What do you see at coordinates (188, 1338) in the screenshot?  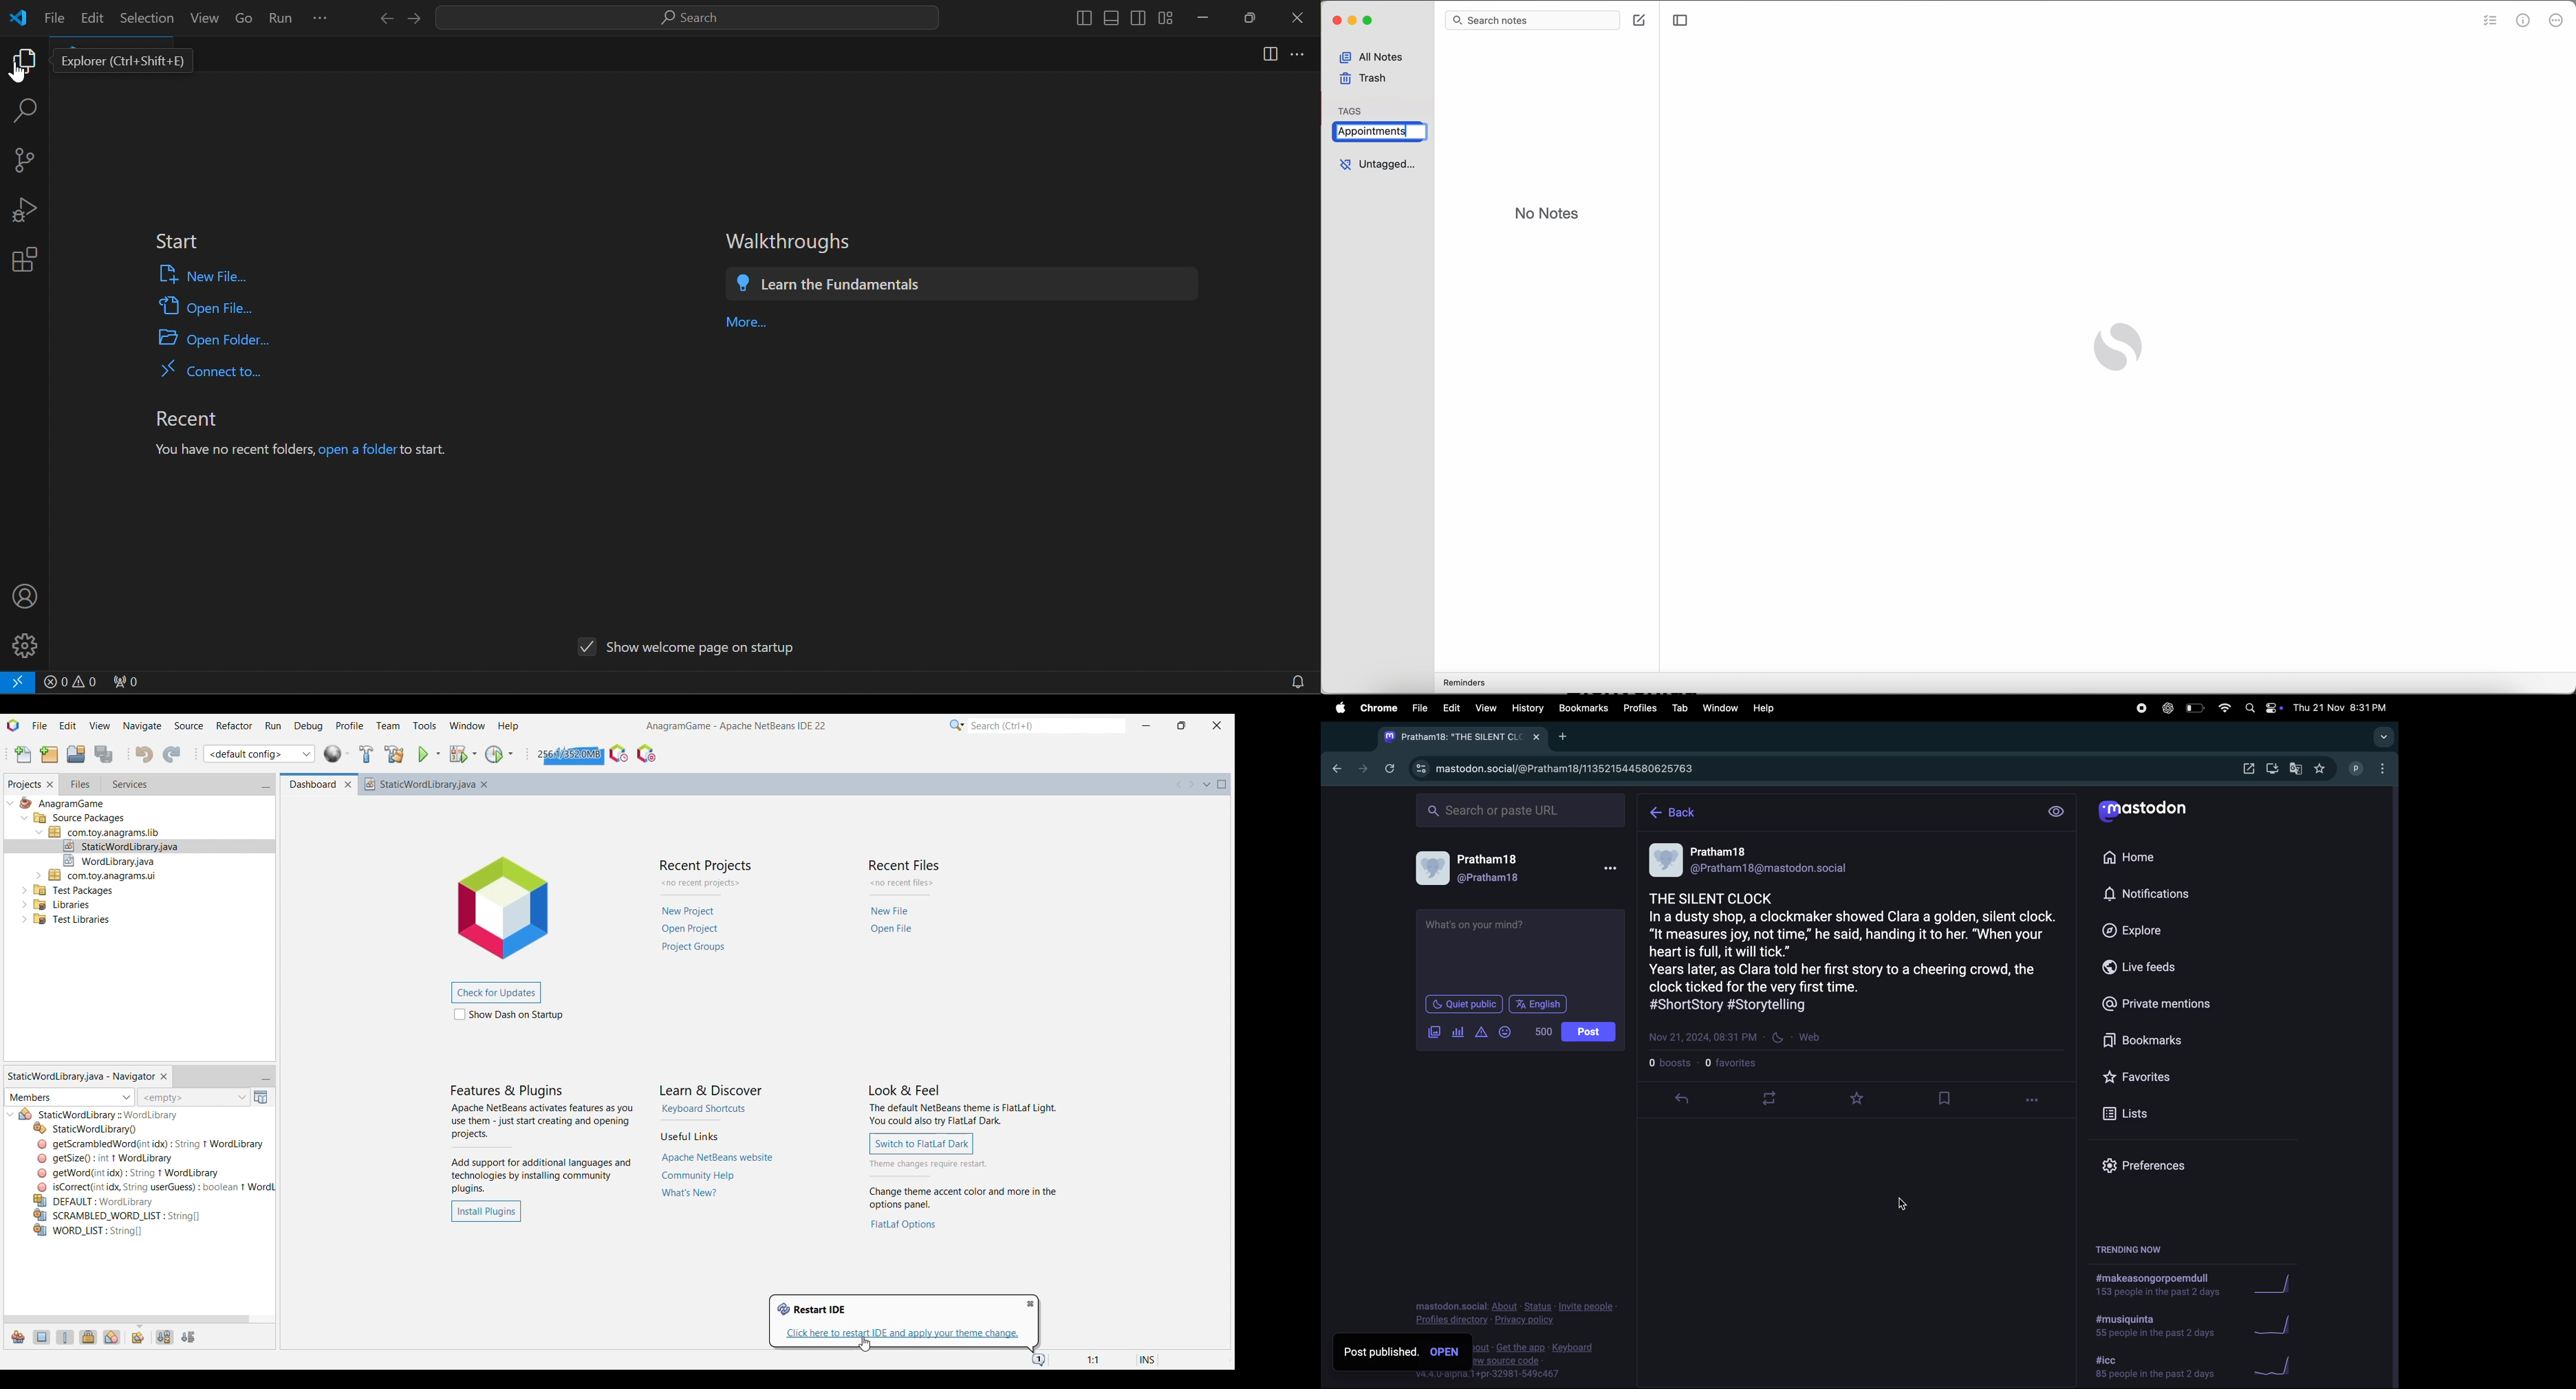 I see `Sort by source` at bounding box center [188, 1338].